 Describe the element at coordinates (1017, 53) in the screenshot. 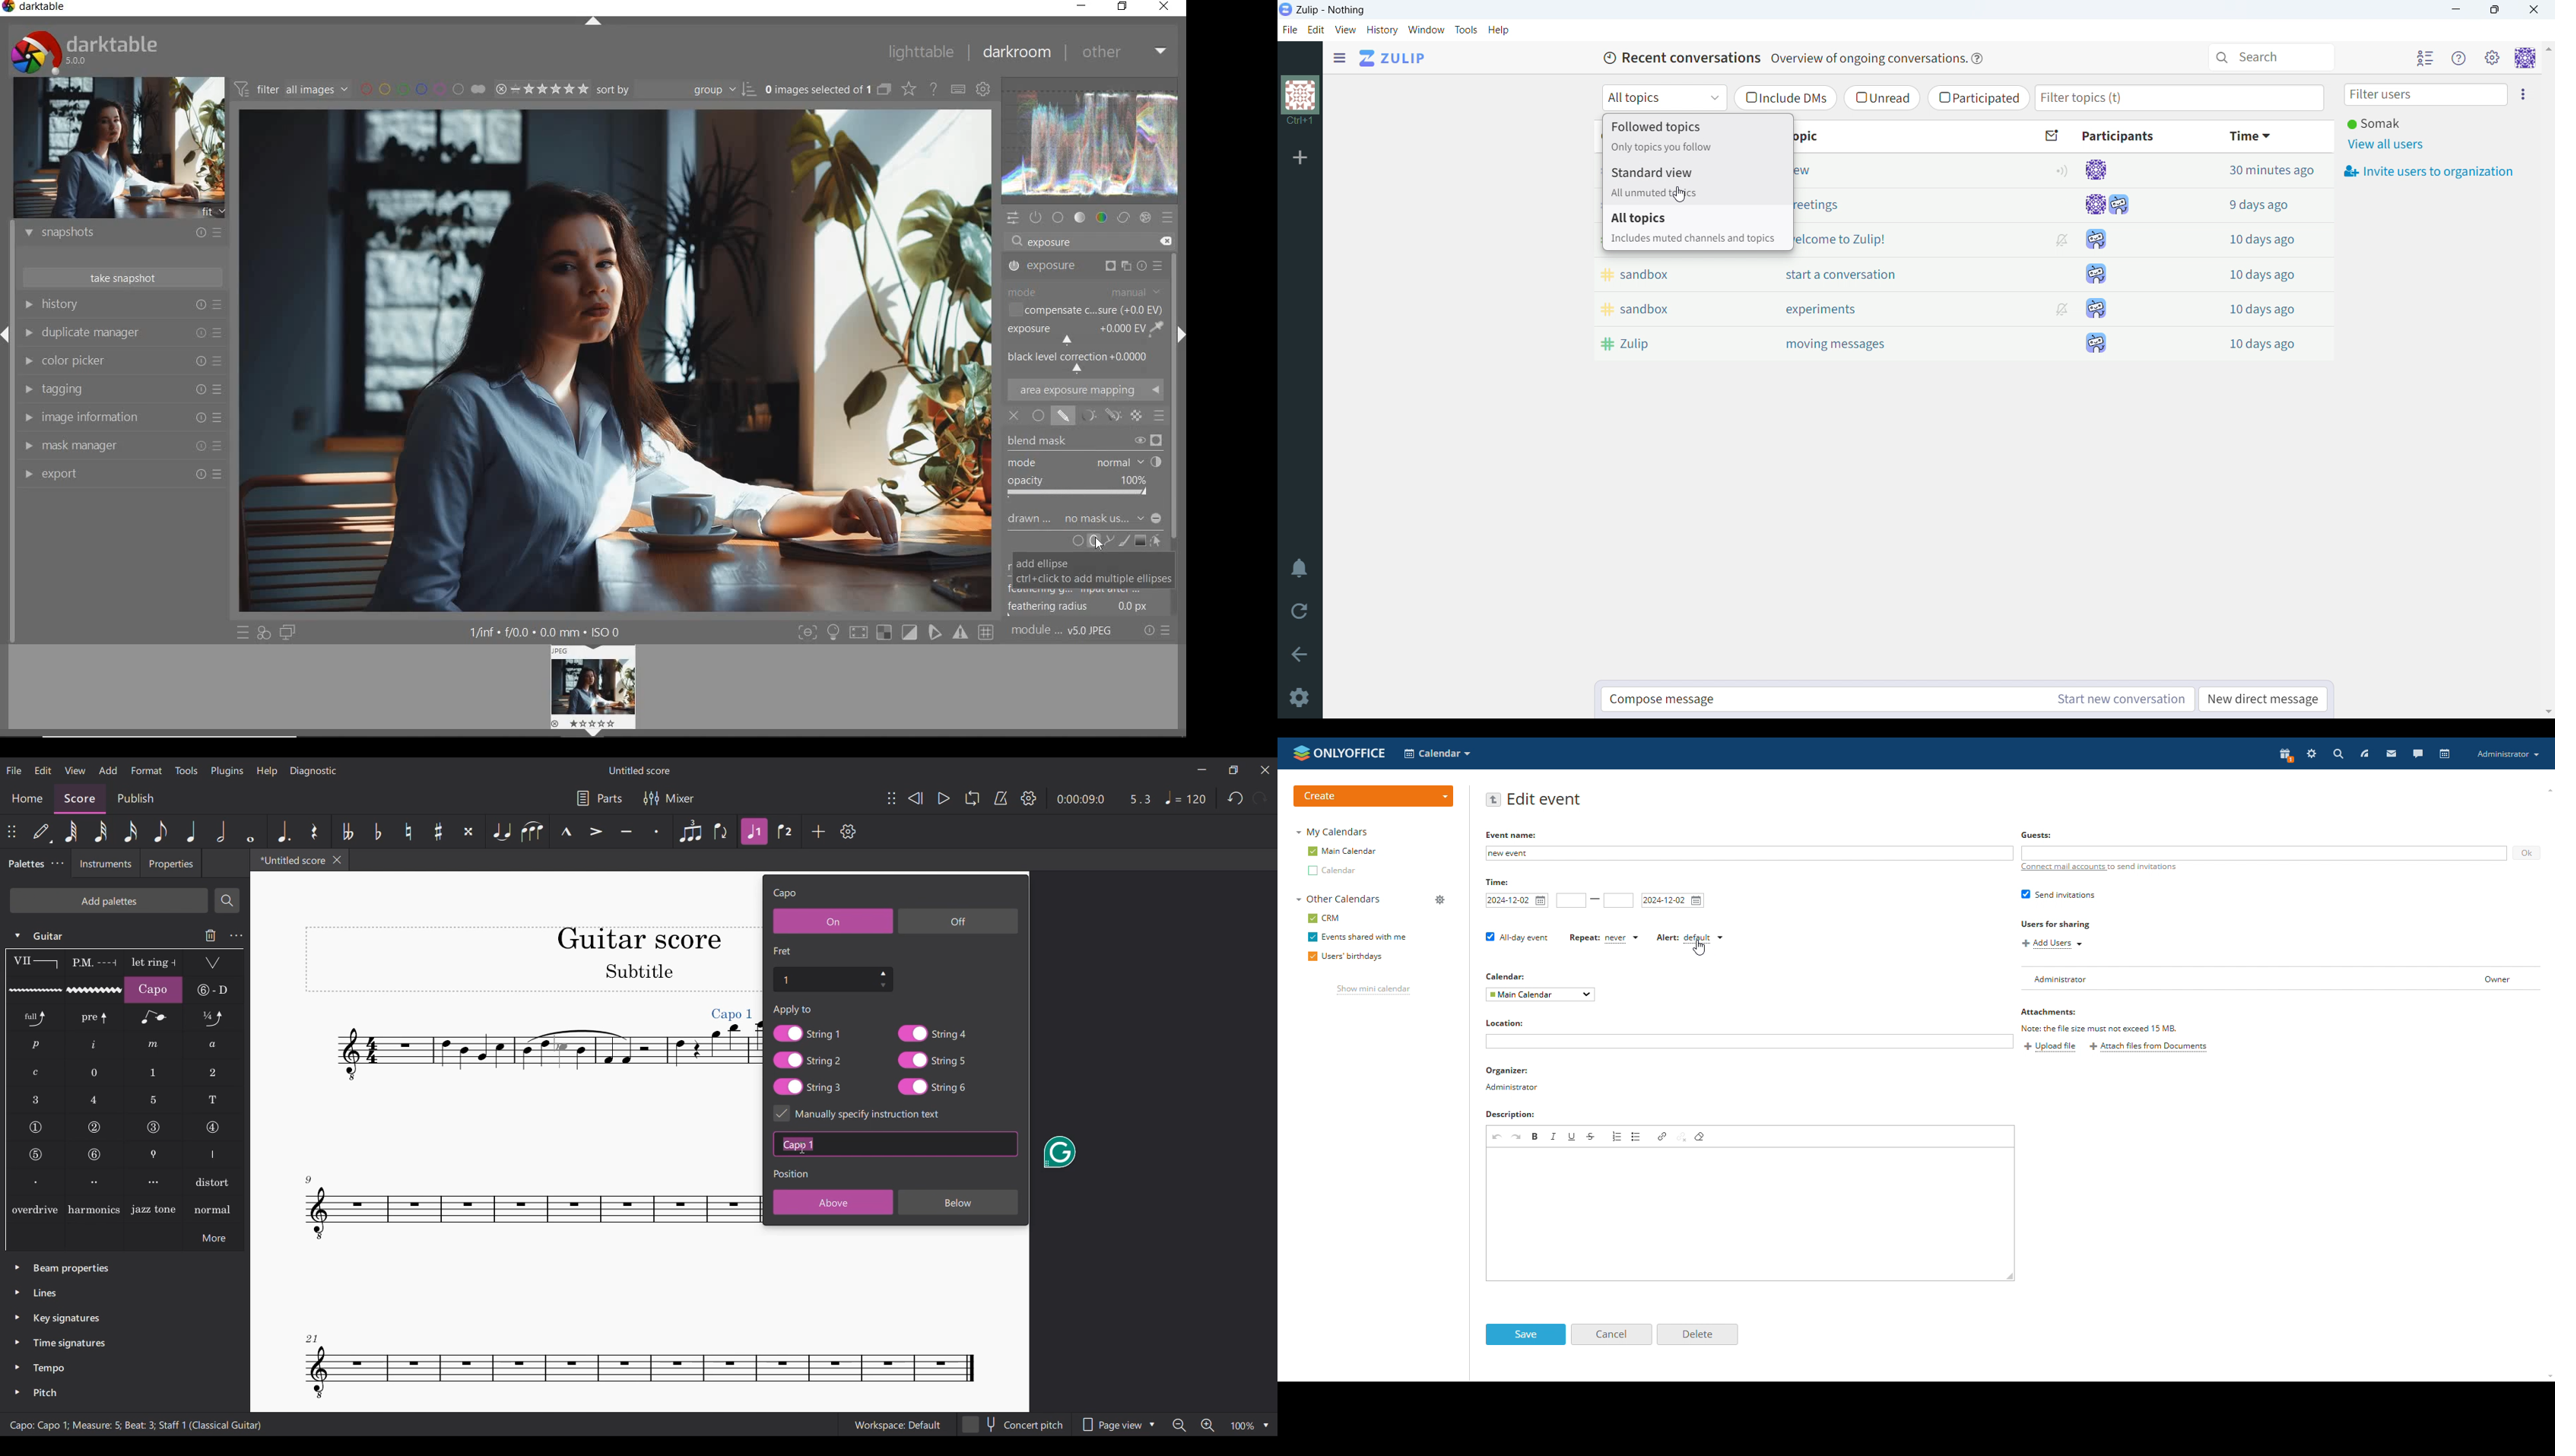

I see `darkroom` at that location.